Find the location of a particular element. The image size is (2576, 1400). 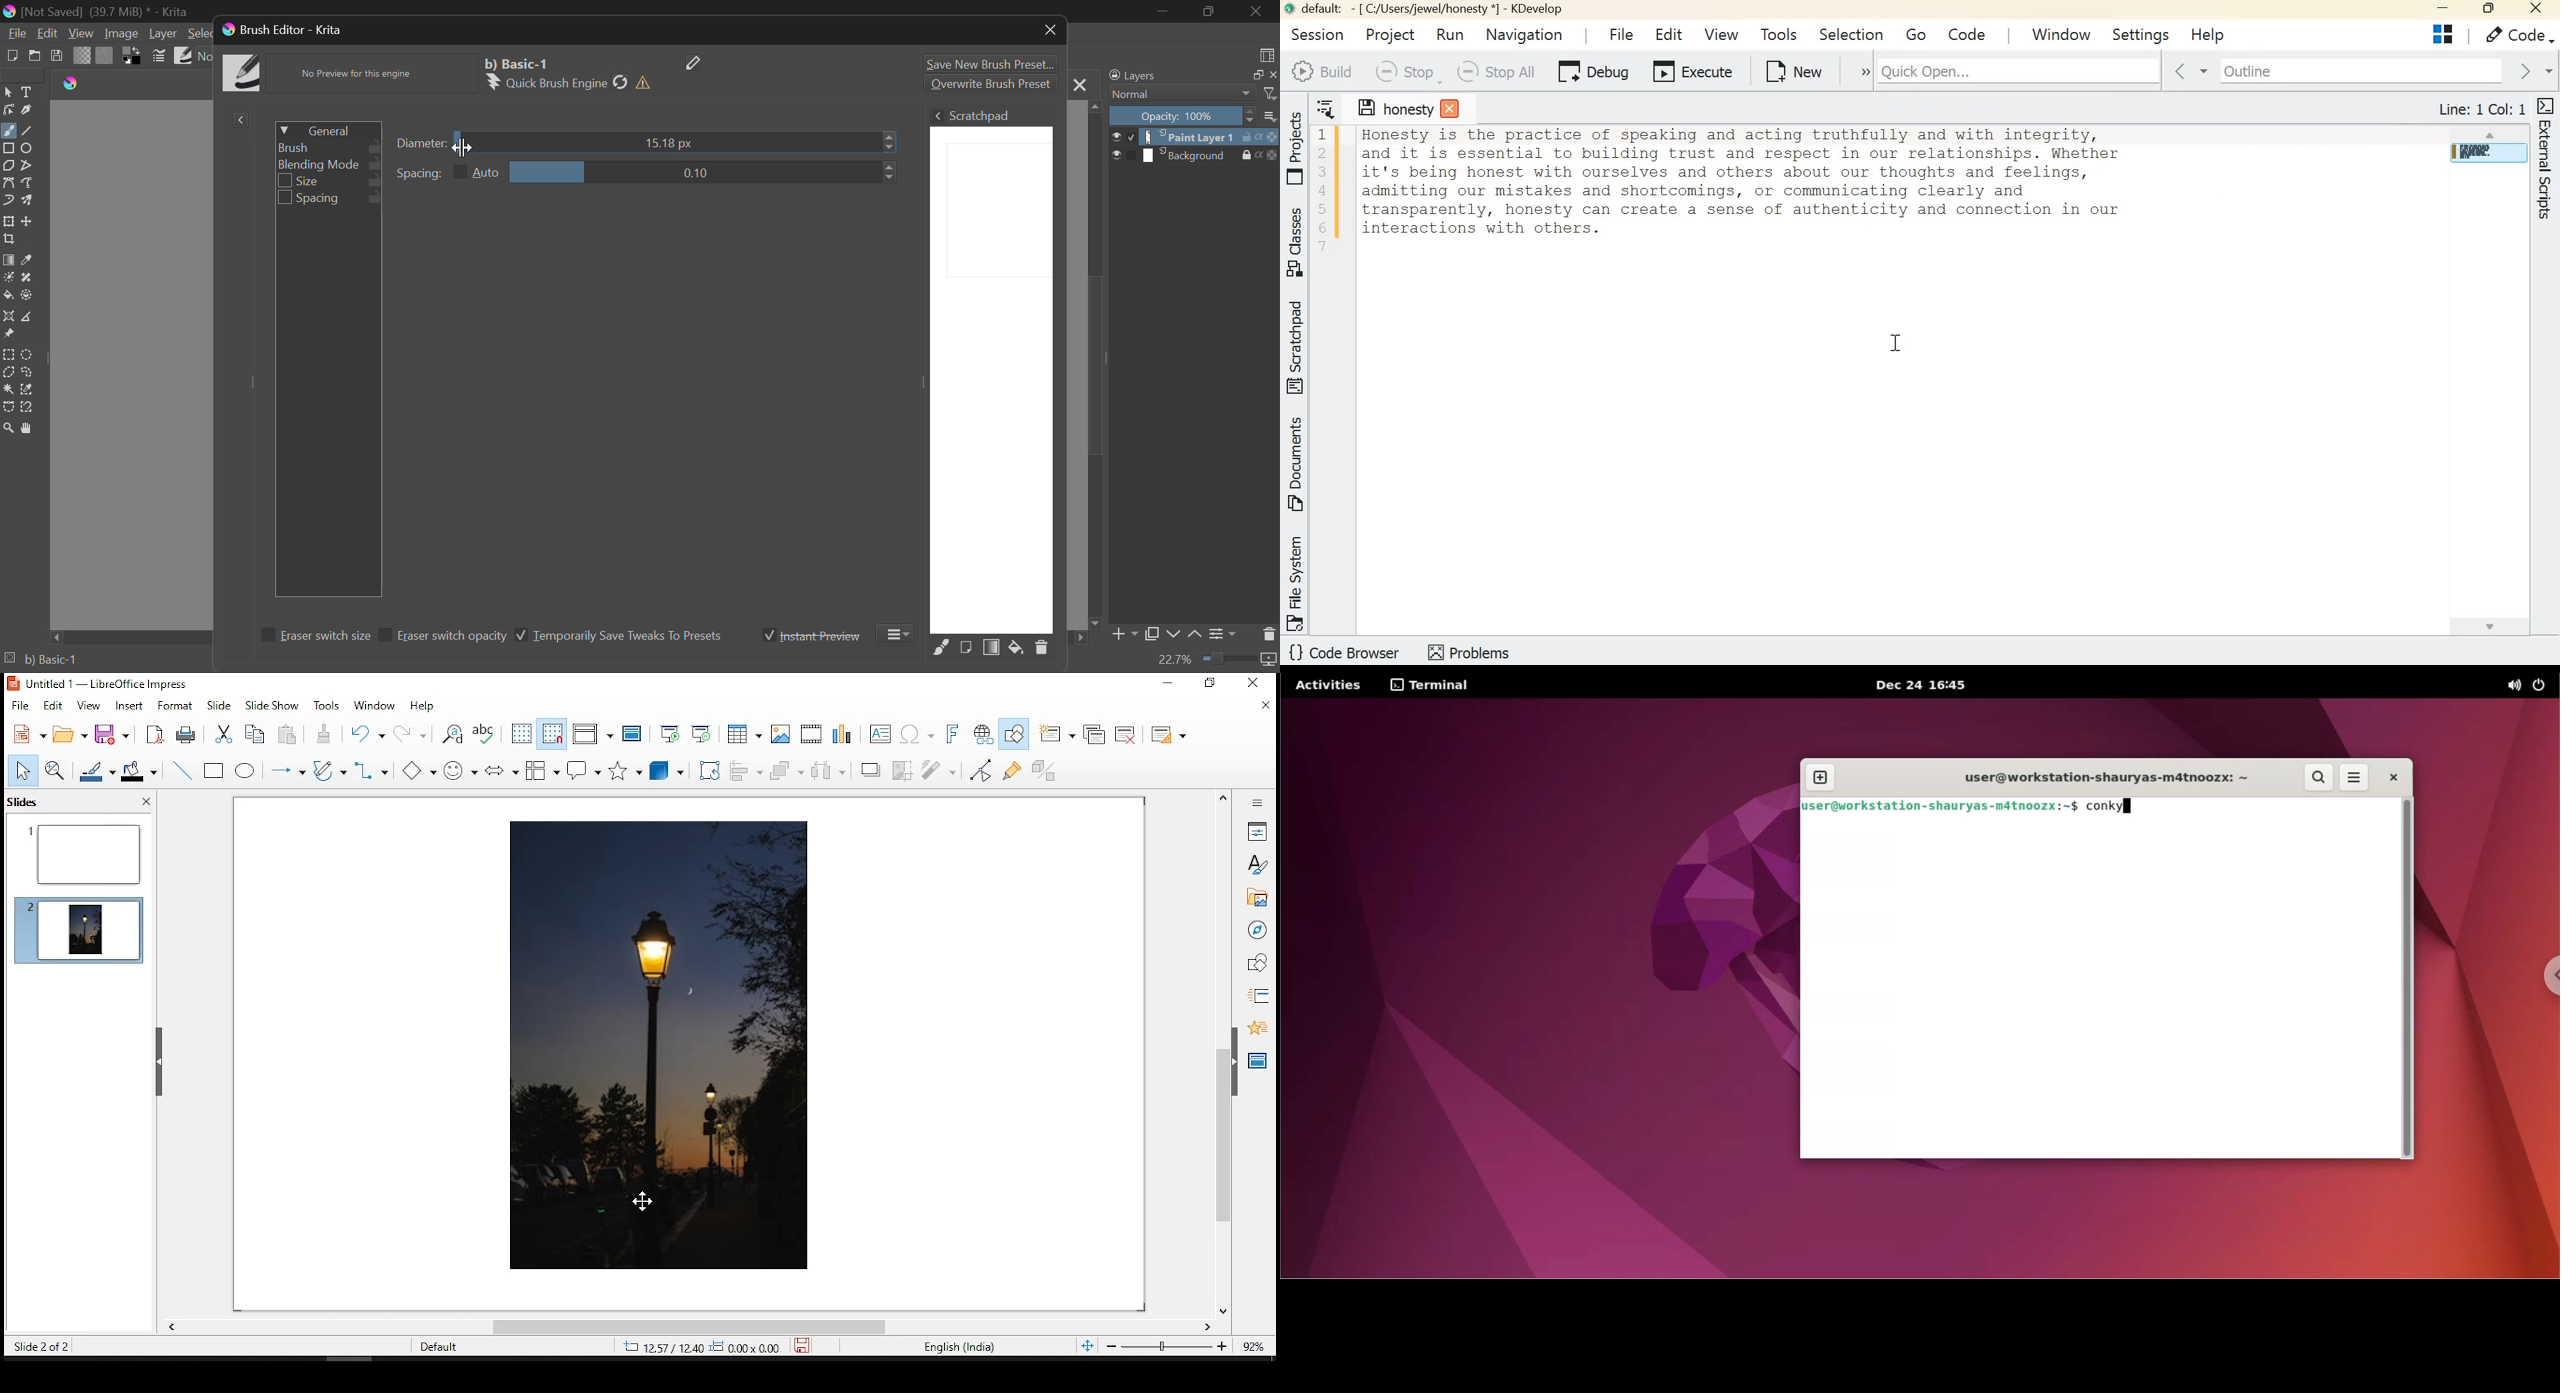

file is located at coordinates (21, 705).